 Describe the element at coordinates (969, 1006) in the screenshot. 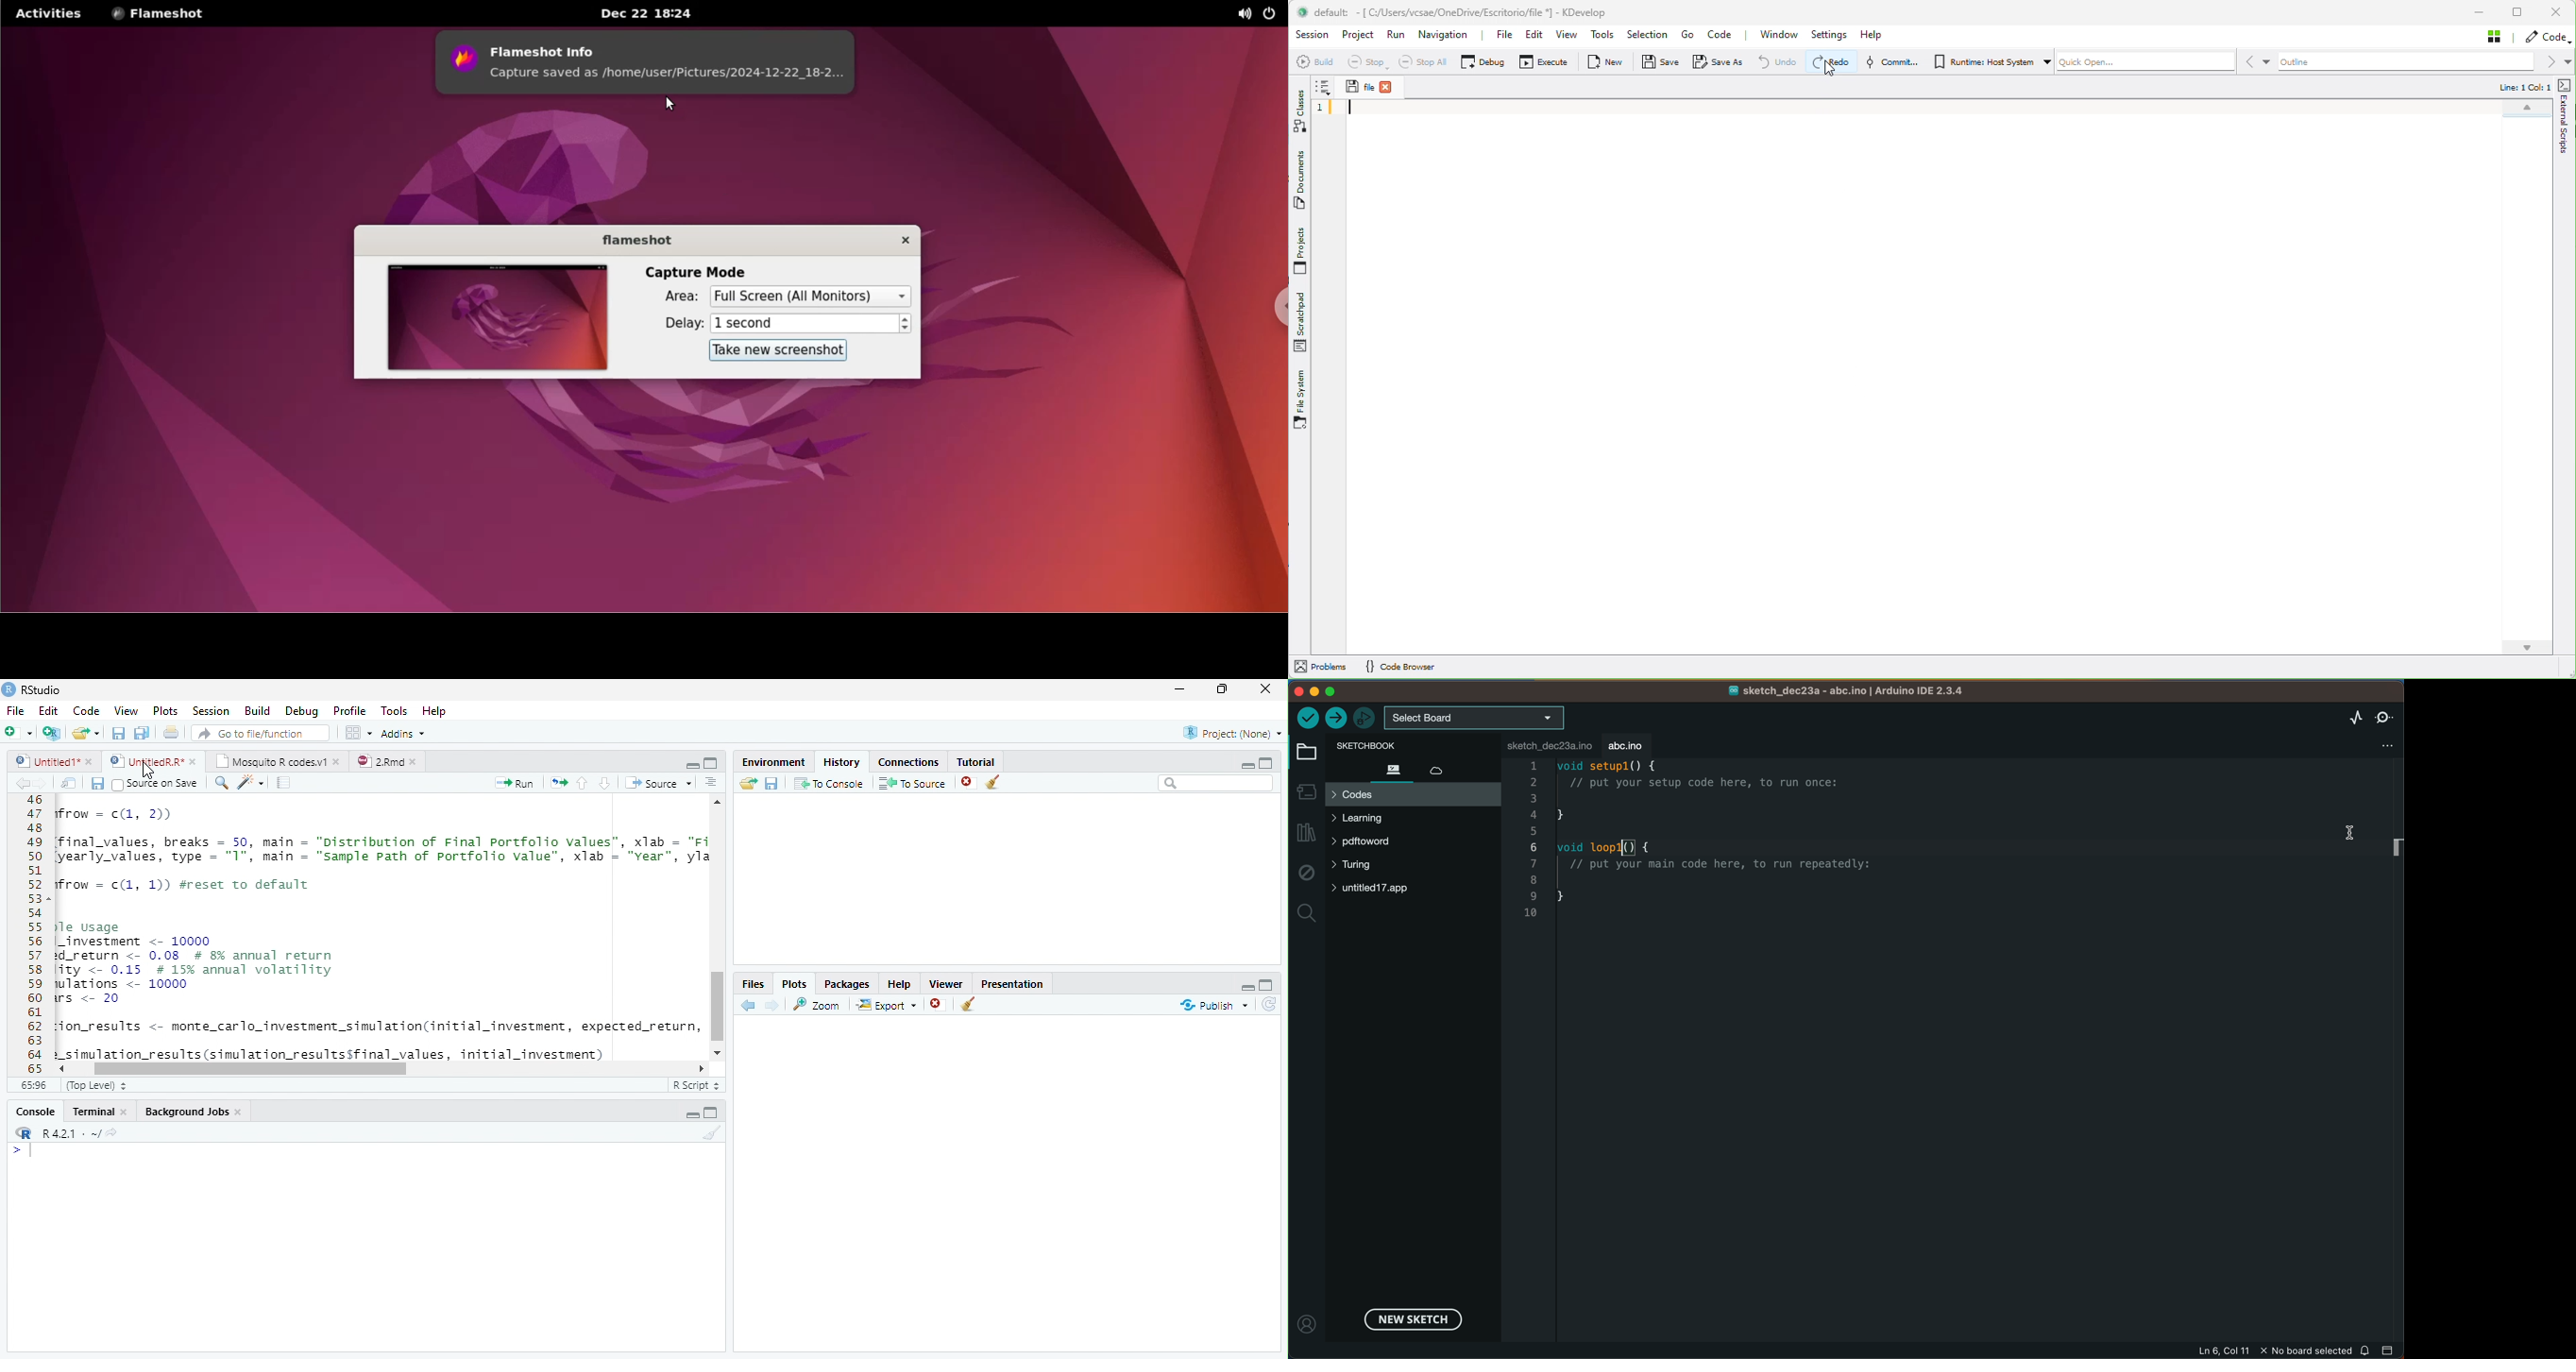

I see `Clear` at that location.